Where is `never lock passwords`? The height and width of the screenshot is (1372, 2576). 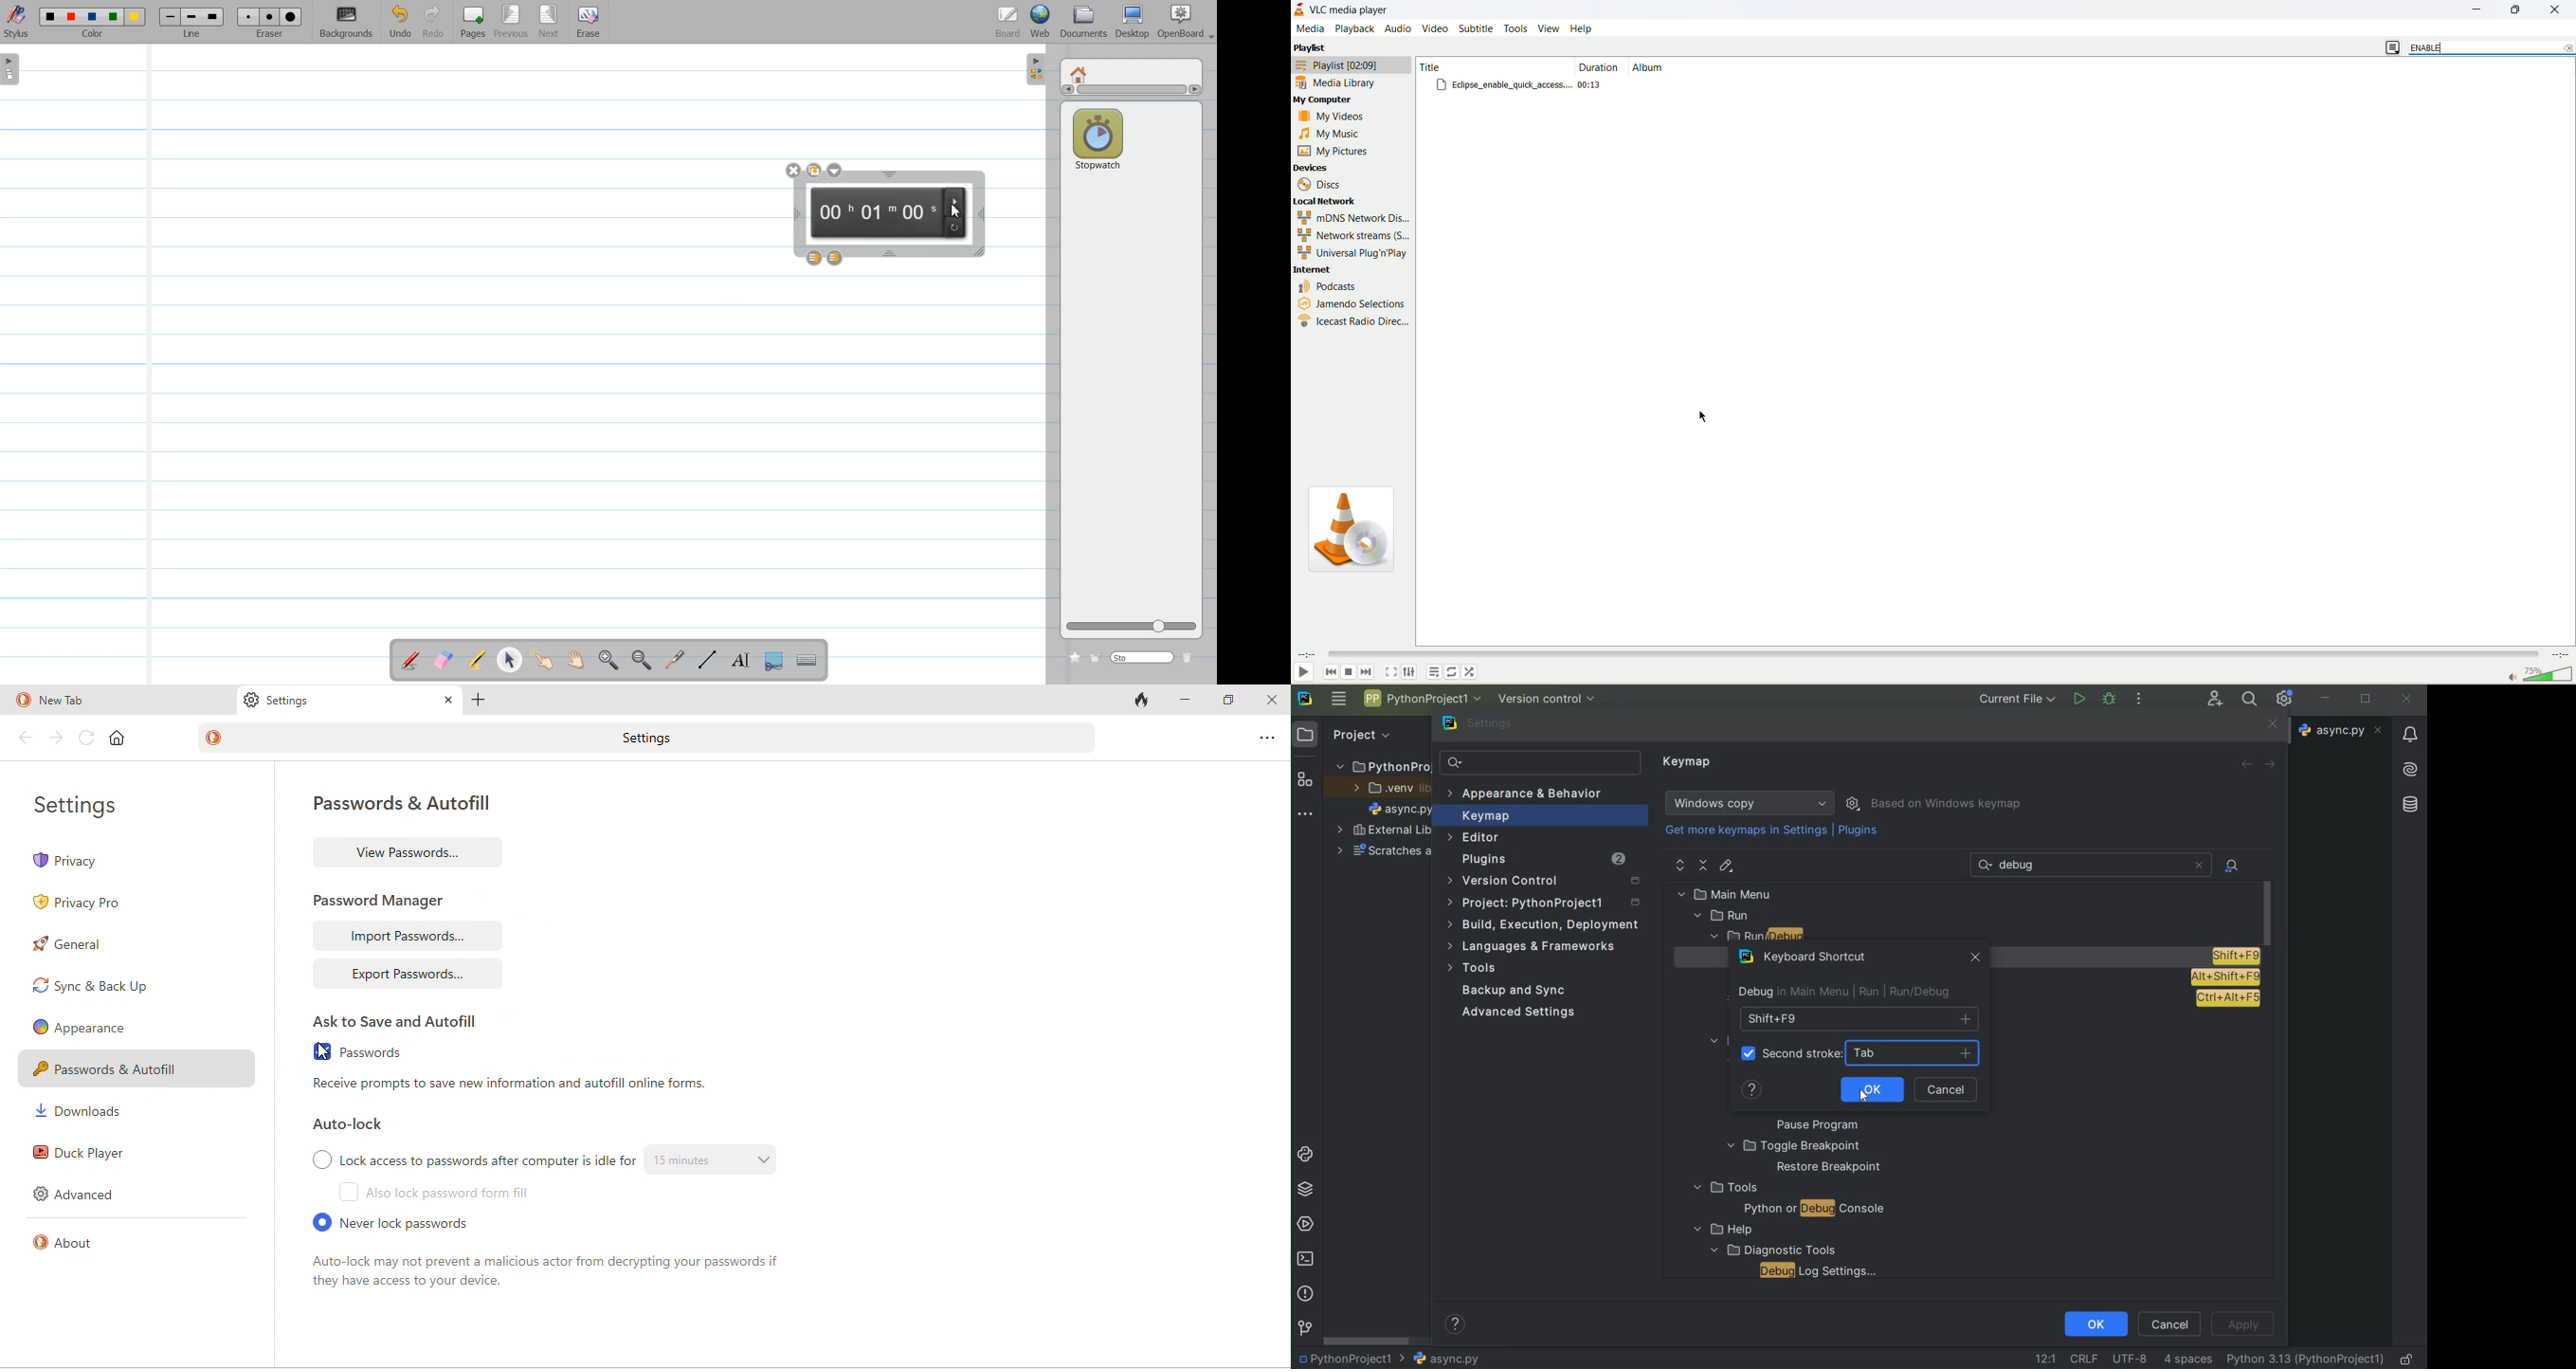 never lock passwords is located at coordinates (408, 1223).